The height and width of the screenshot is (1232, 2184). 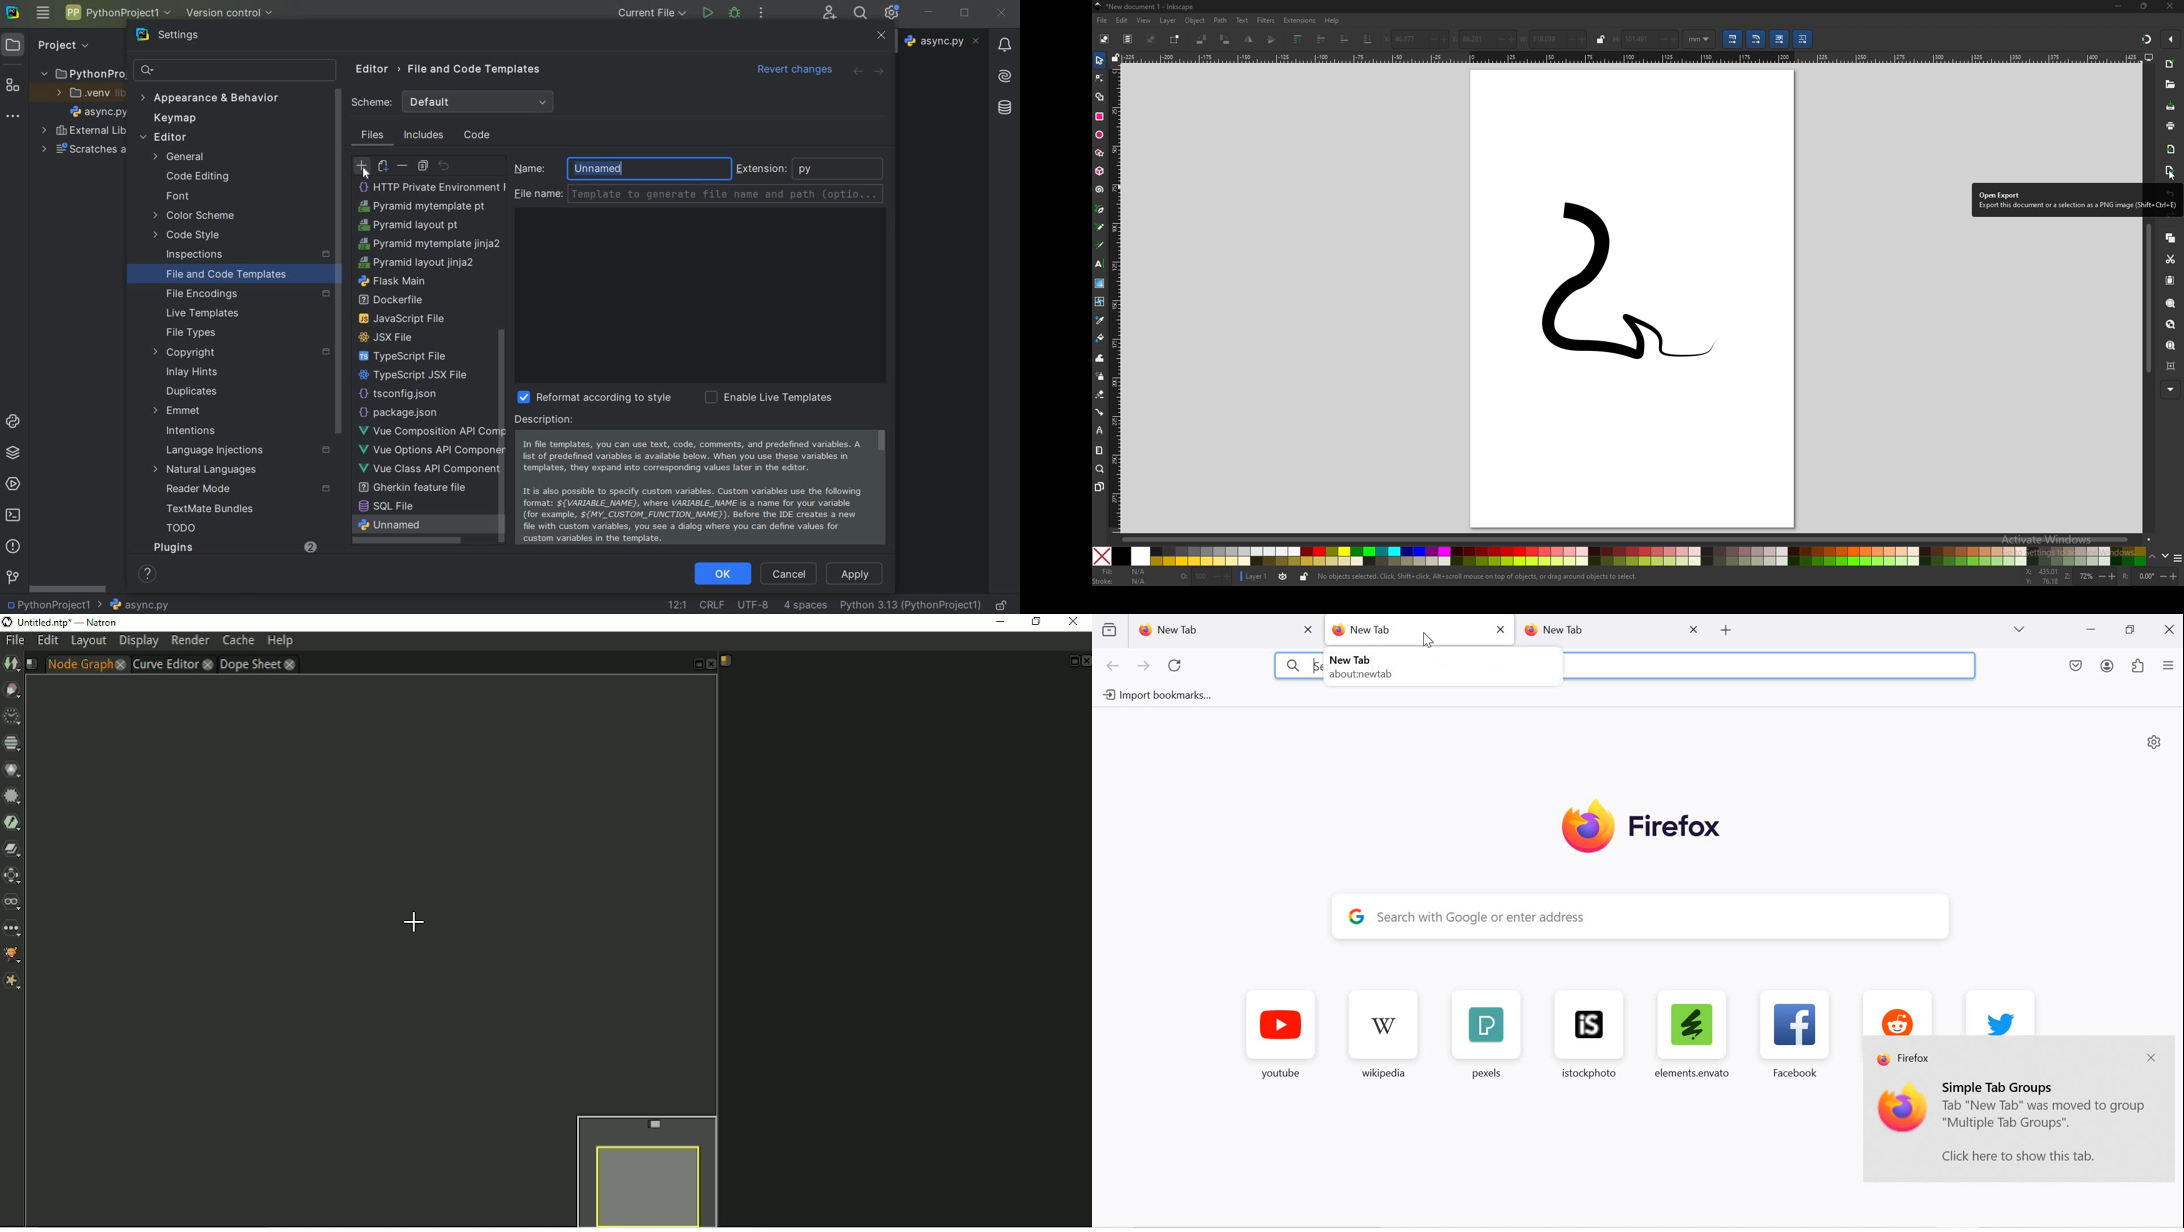 I want to click on remove template, so click(x=403, y=165).